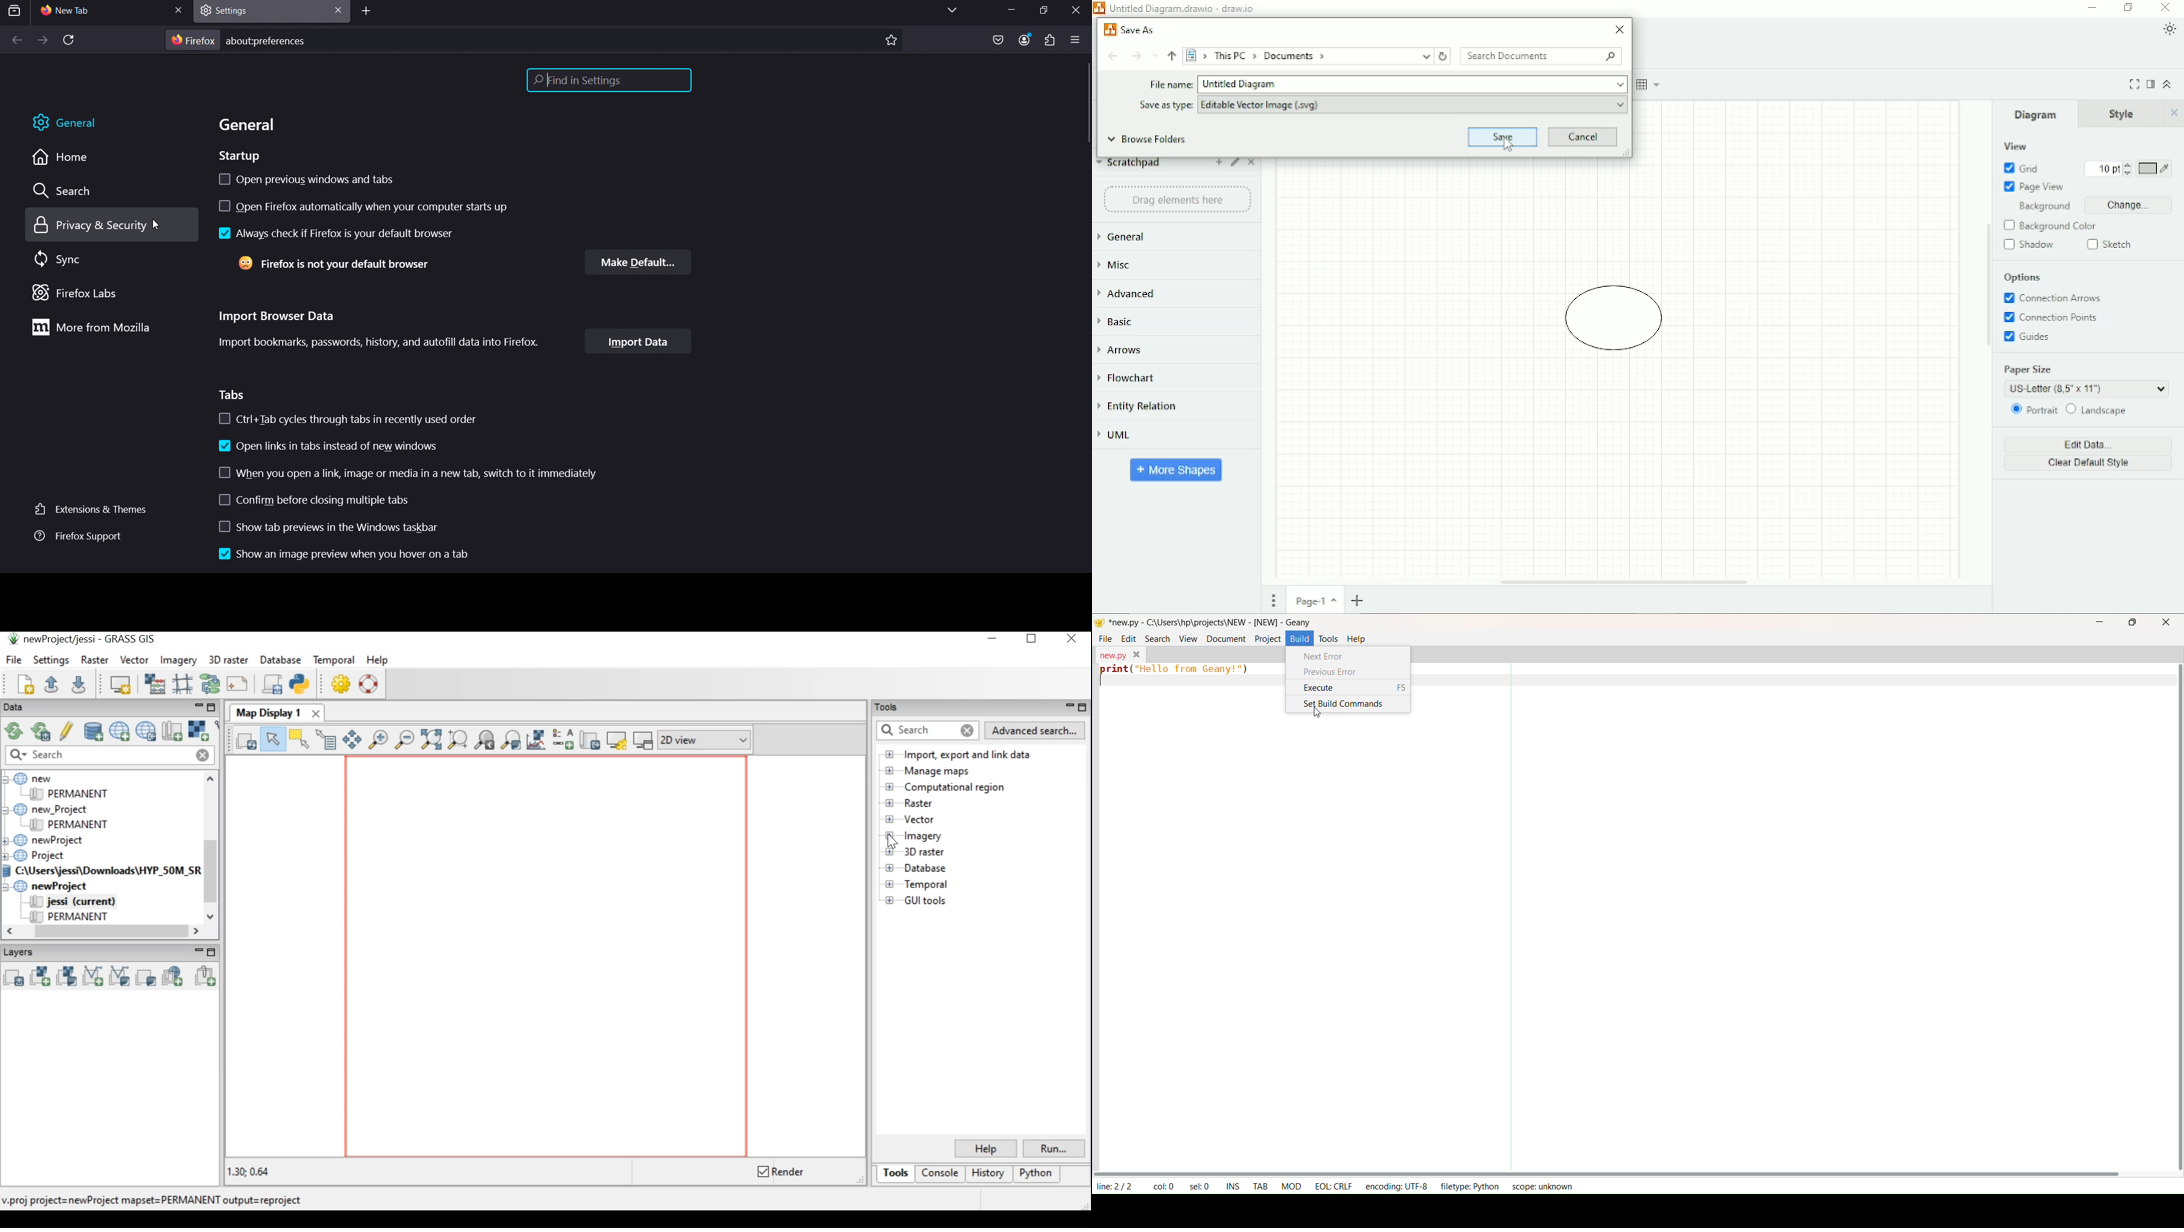  Describe the element at coordinates (335, 263) in the screenshot. I see `Firefox is not your default browser` at that location.